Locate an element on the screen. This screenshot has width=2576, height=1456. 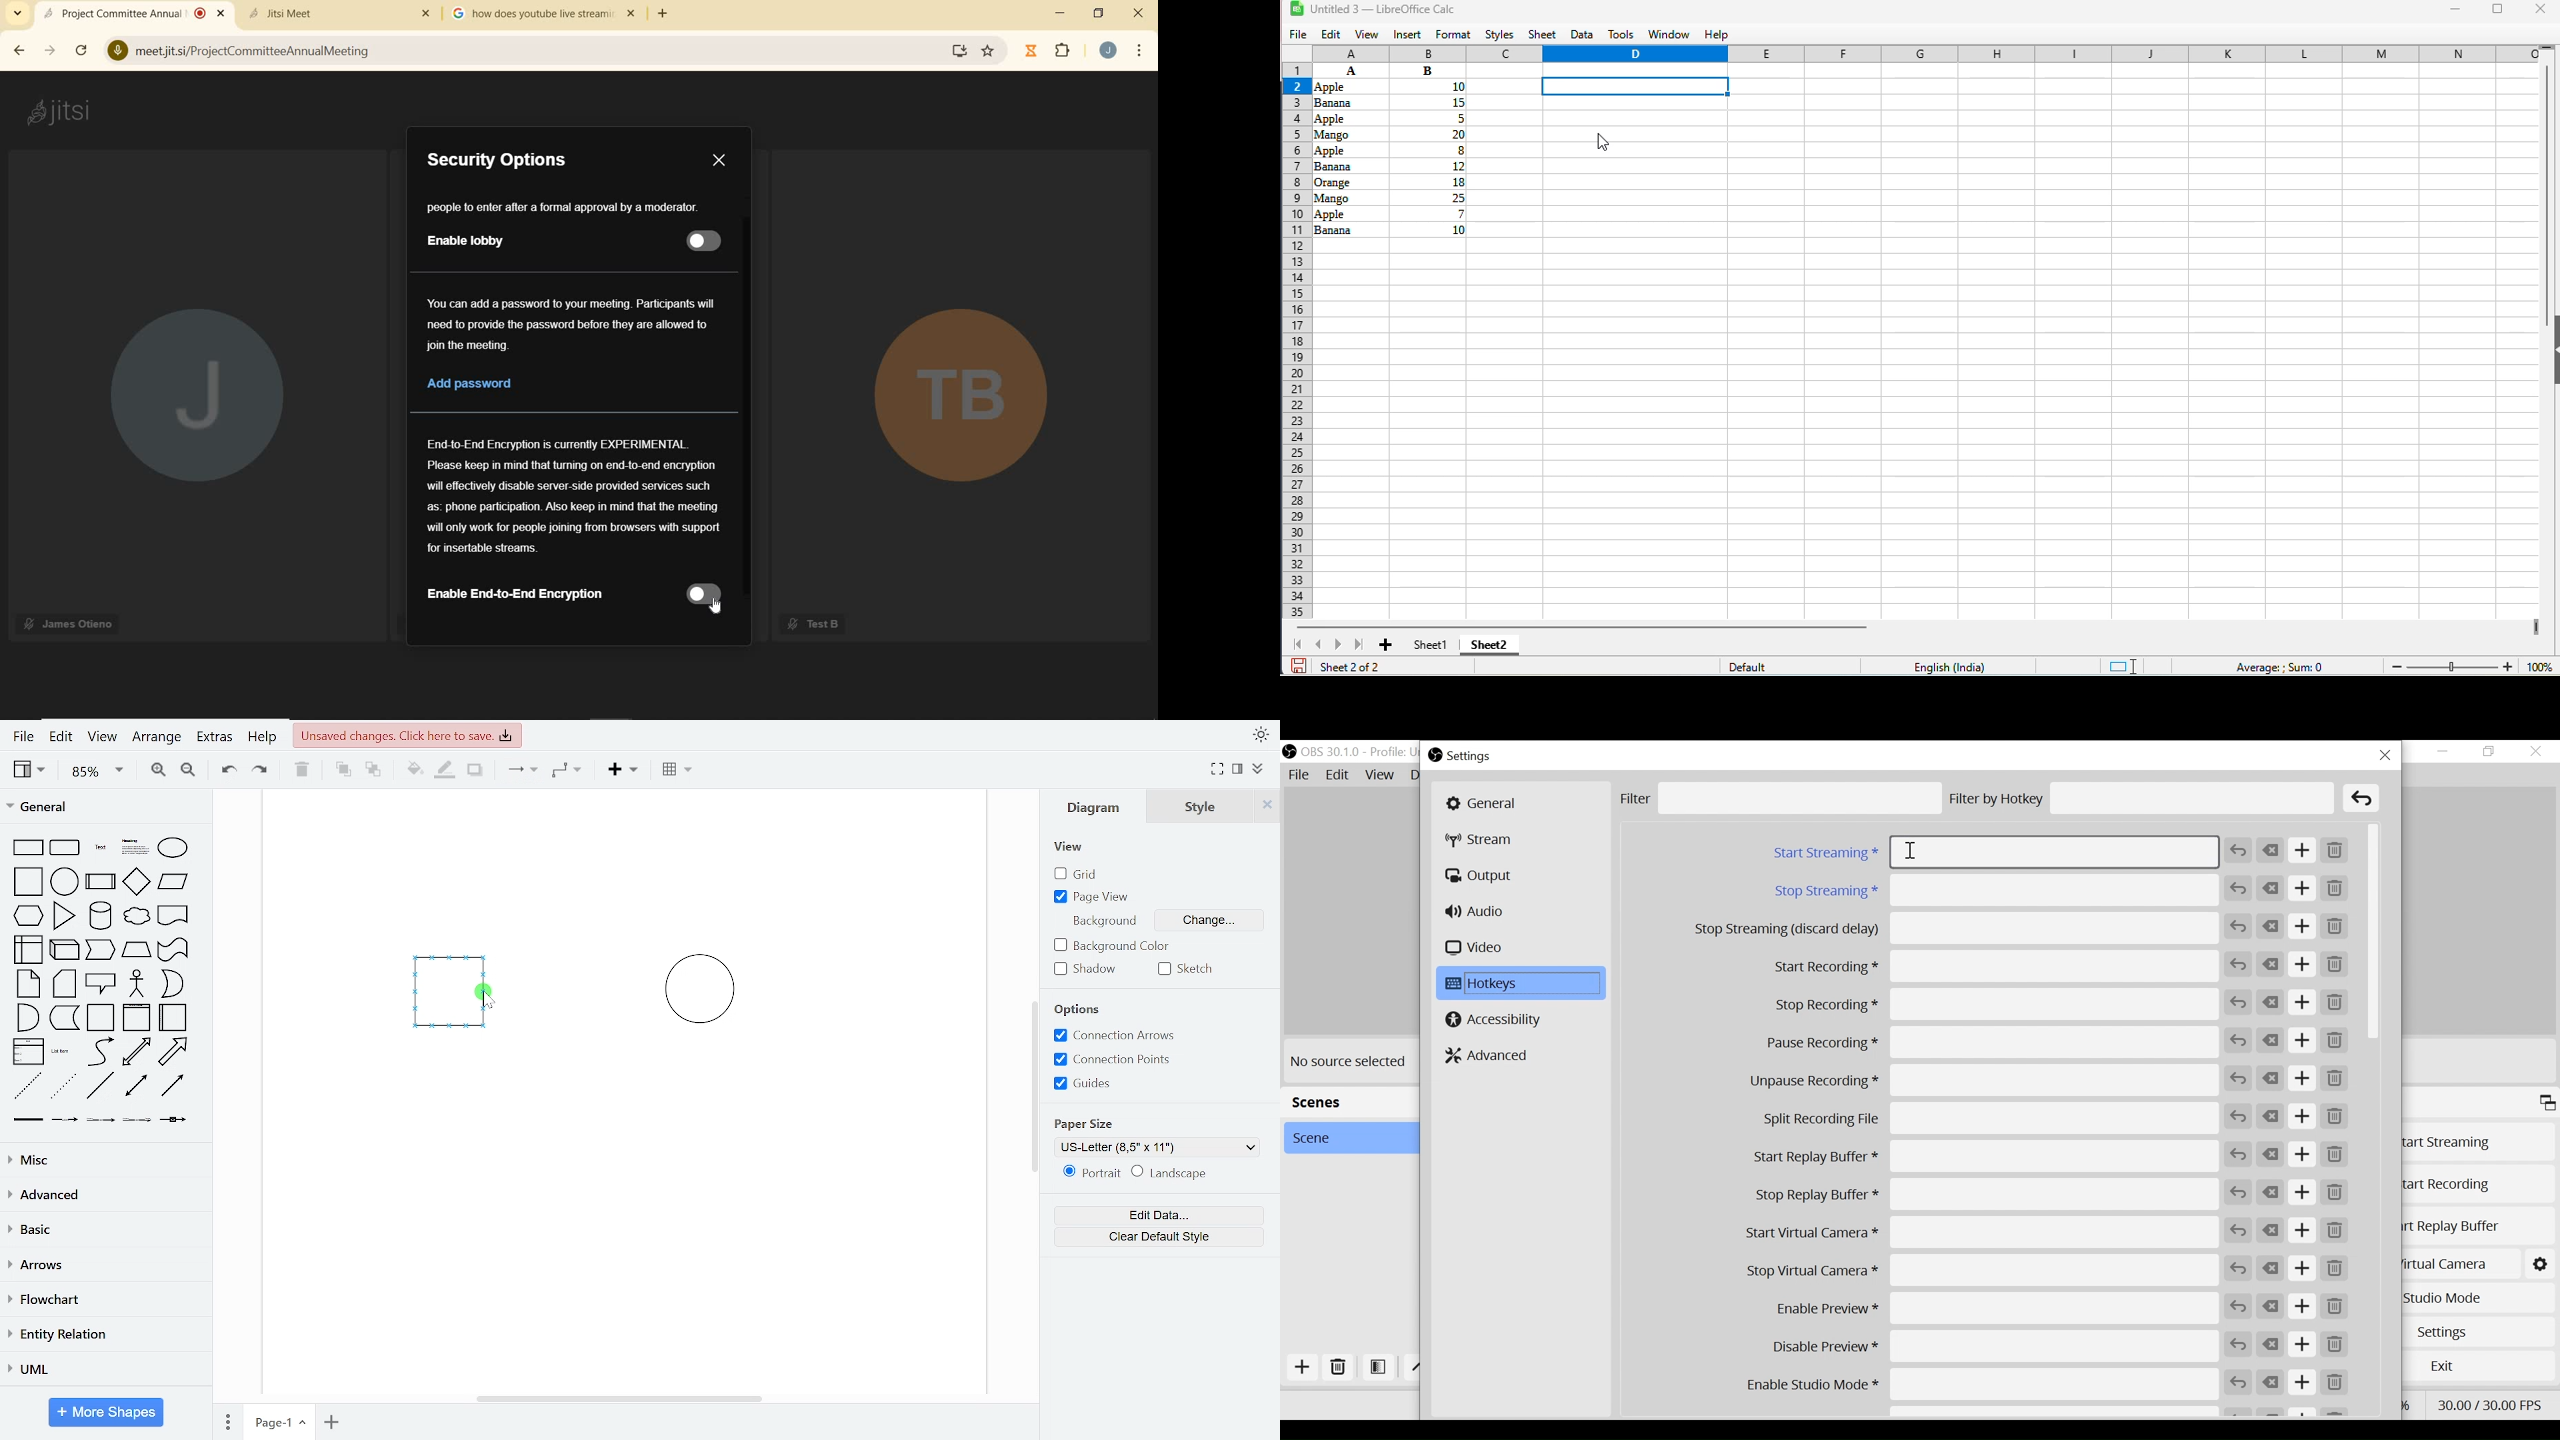
shadow is located at coordinates (476, 771).